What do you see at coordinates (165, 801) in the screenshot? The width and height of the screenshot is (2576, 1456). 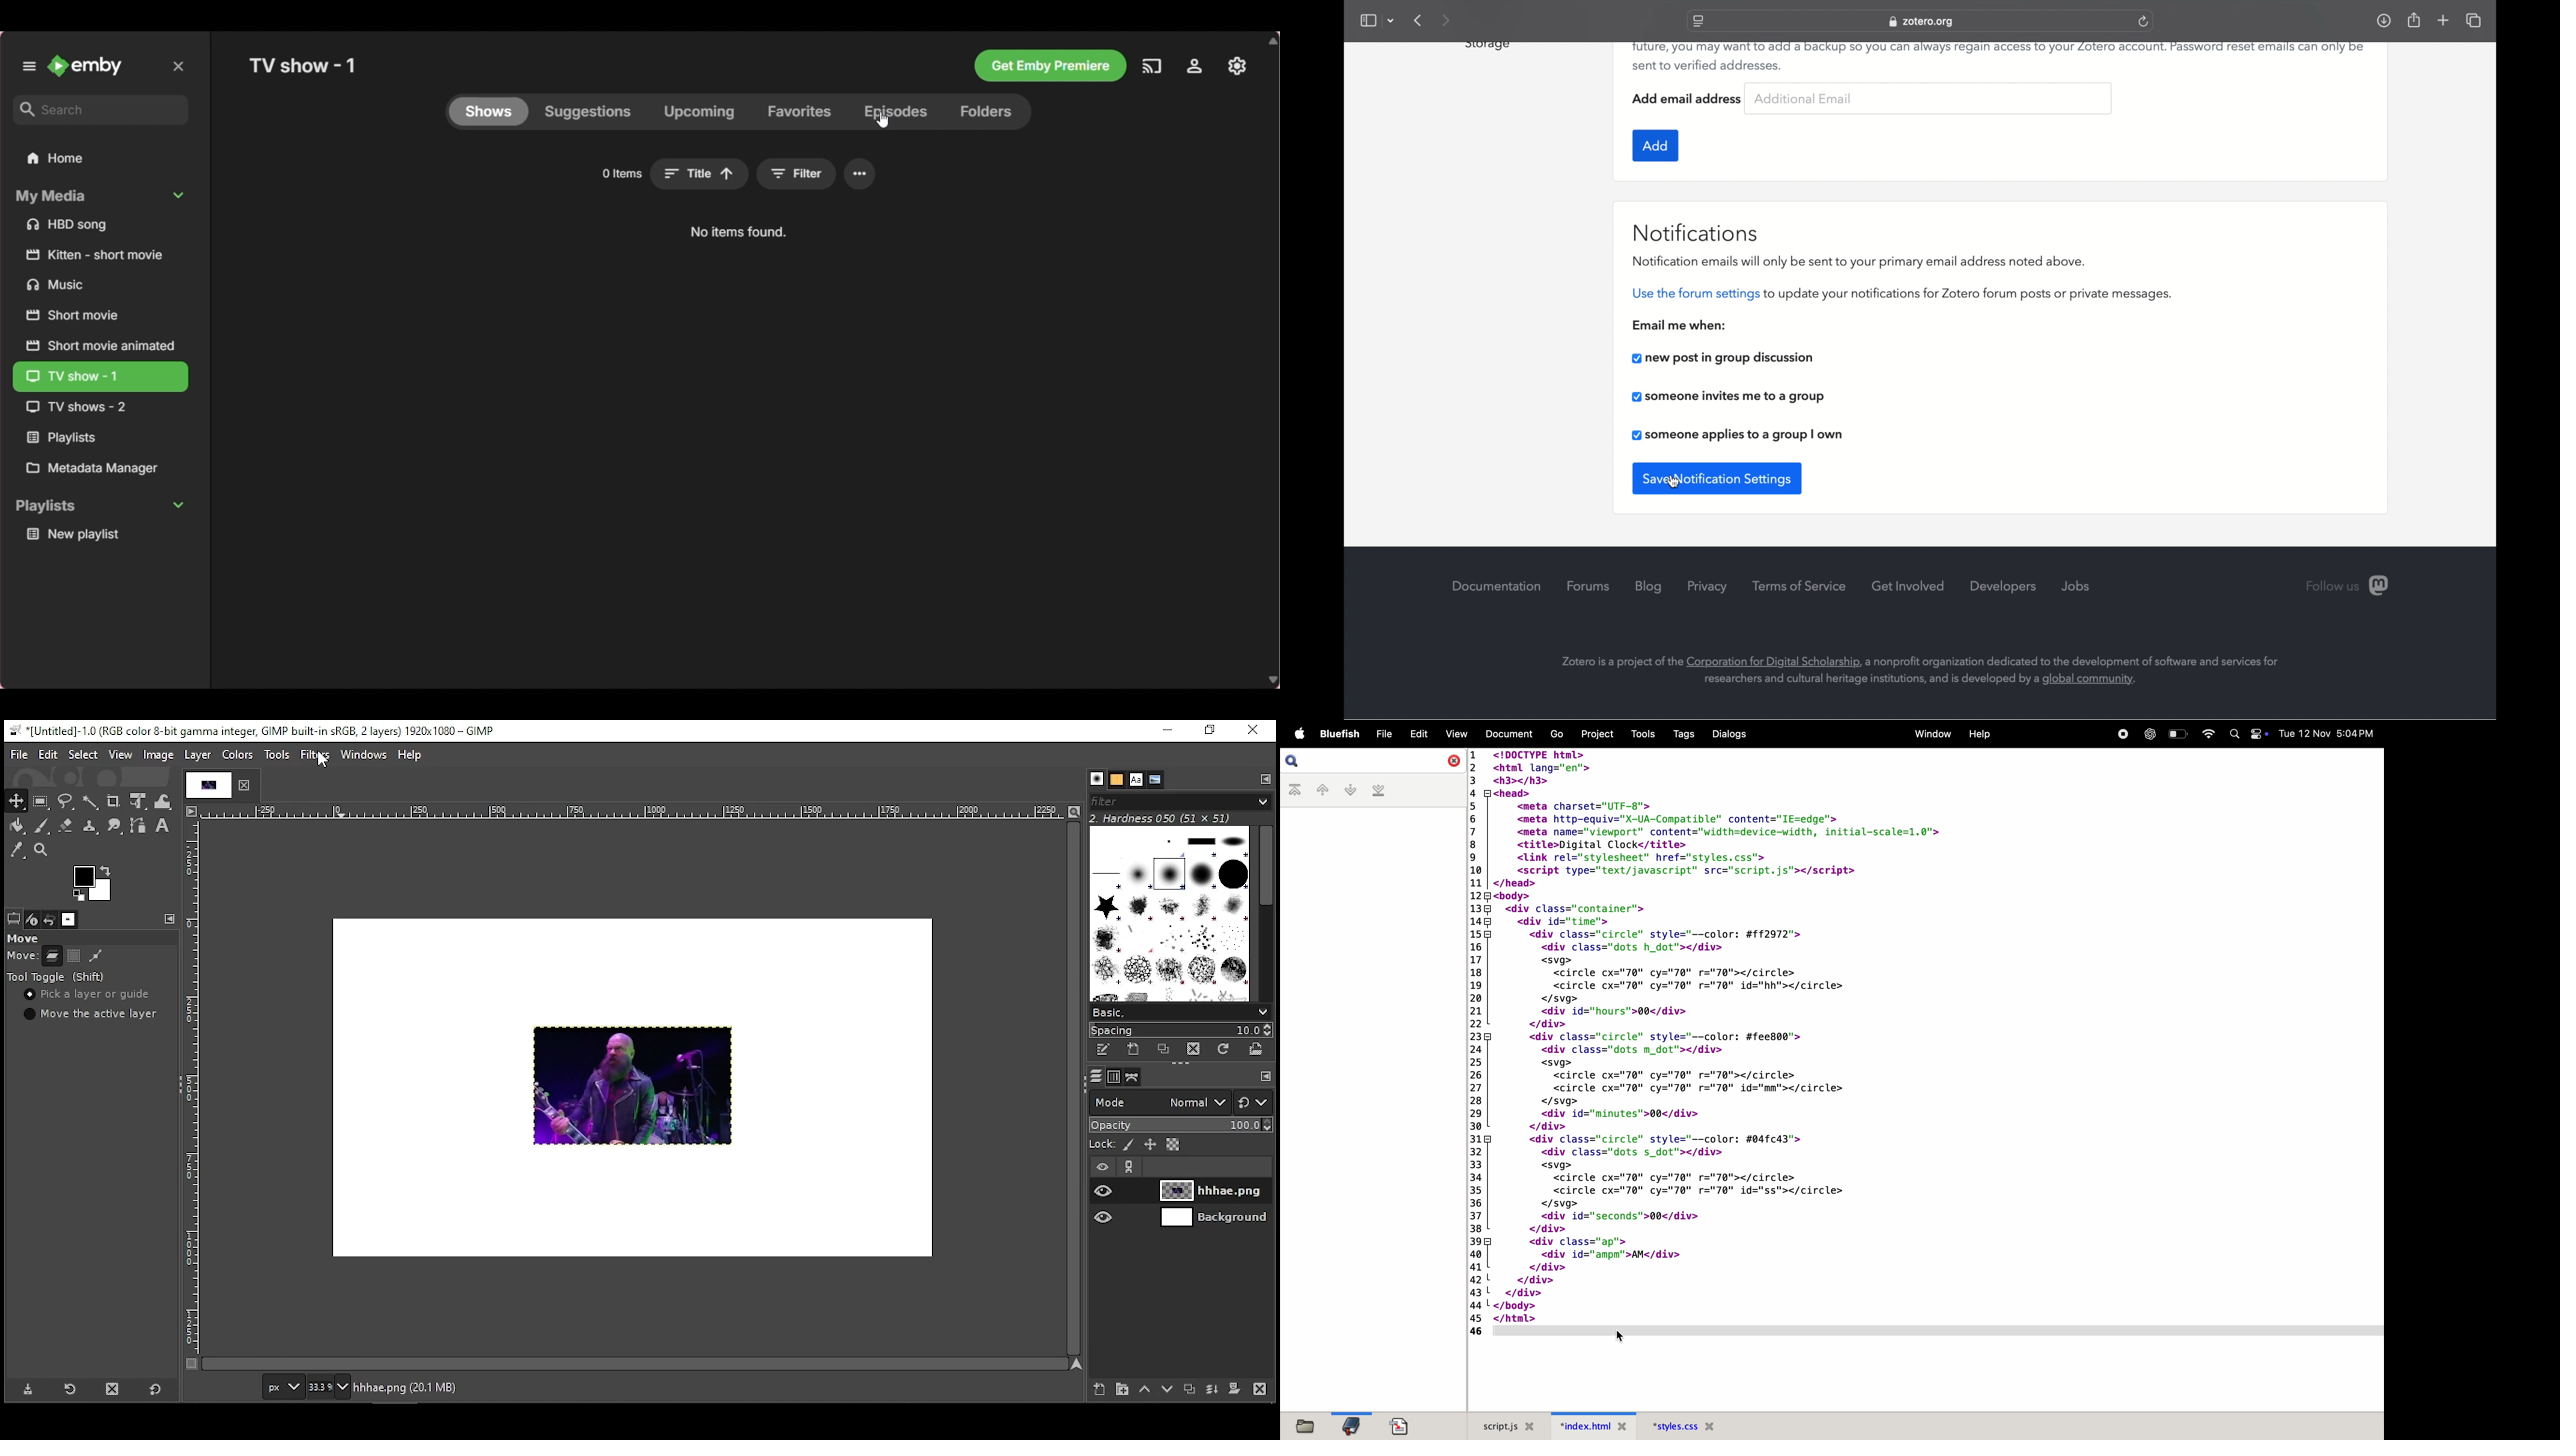 I see `warp transform tool` at bounding box center [165, 801].